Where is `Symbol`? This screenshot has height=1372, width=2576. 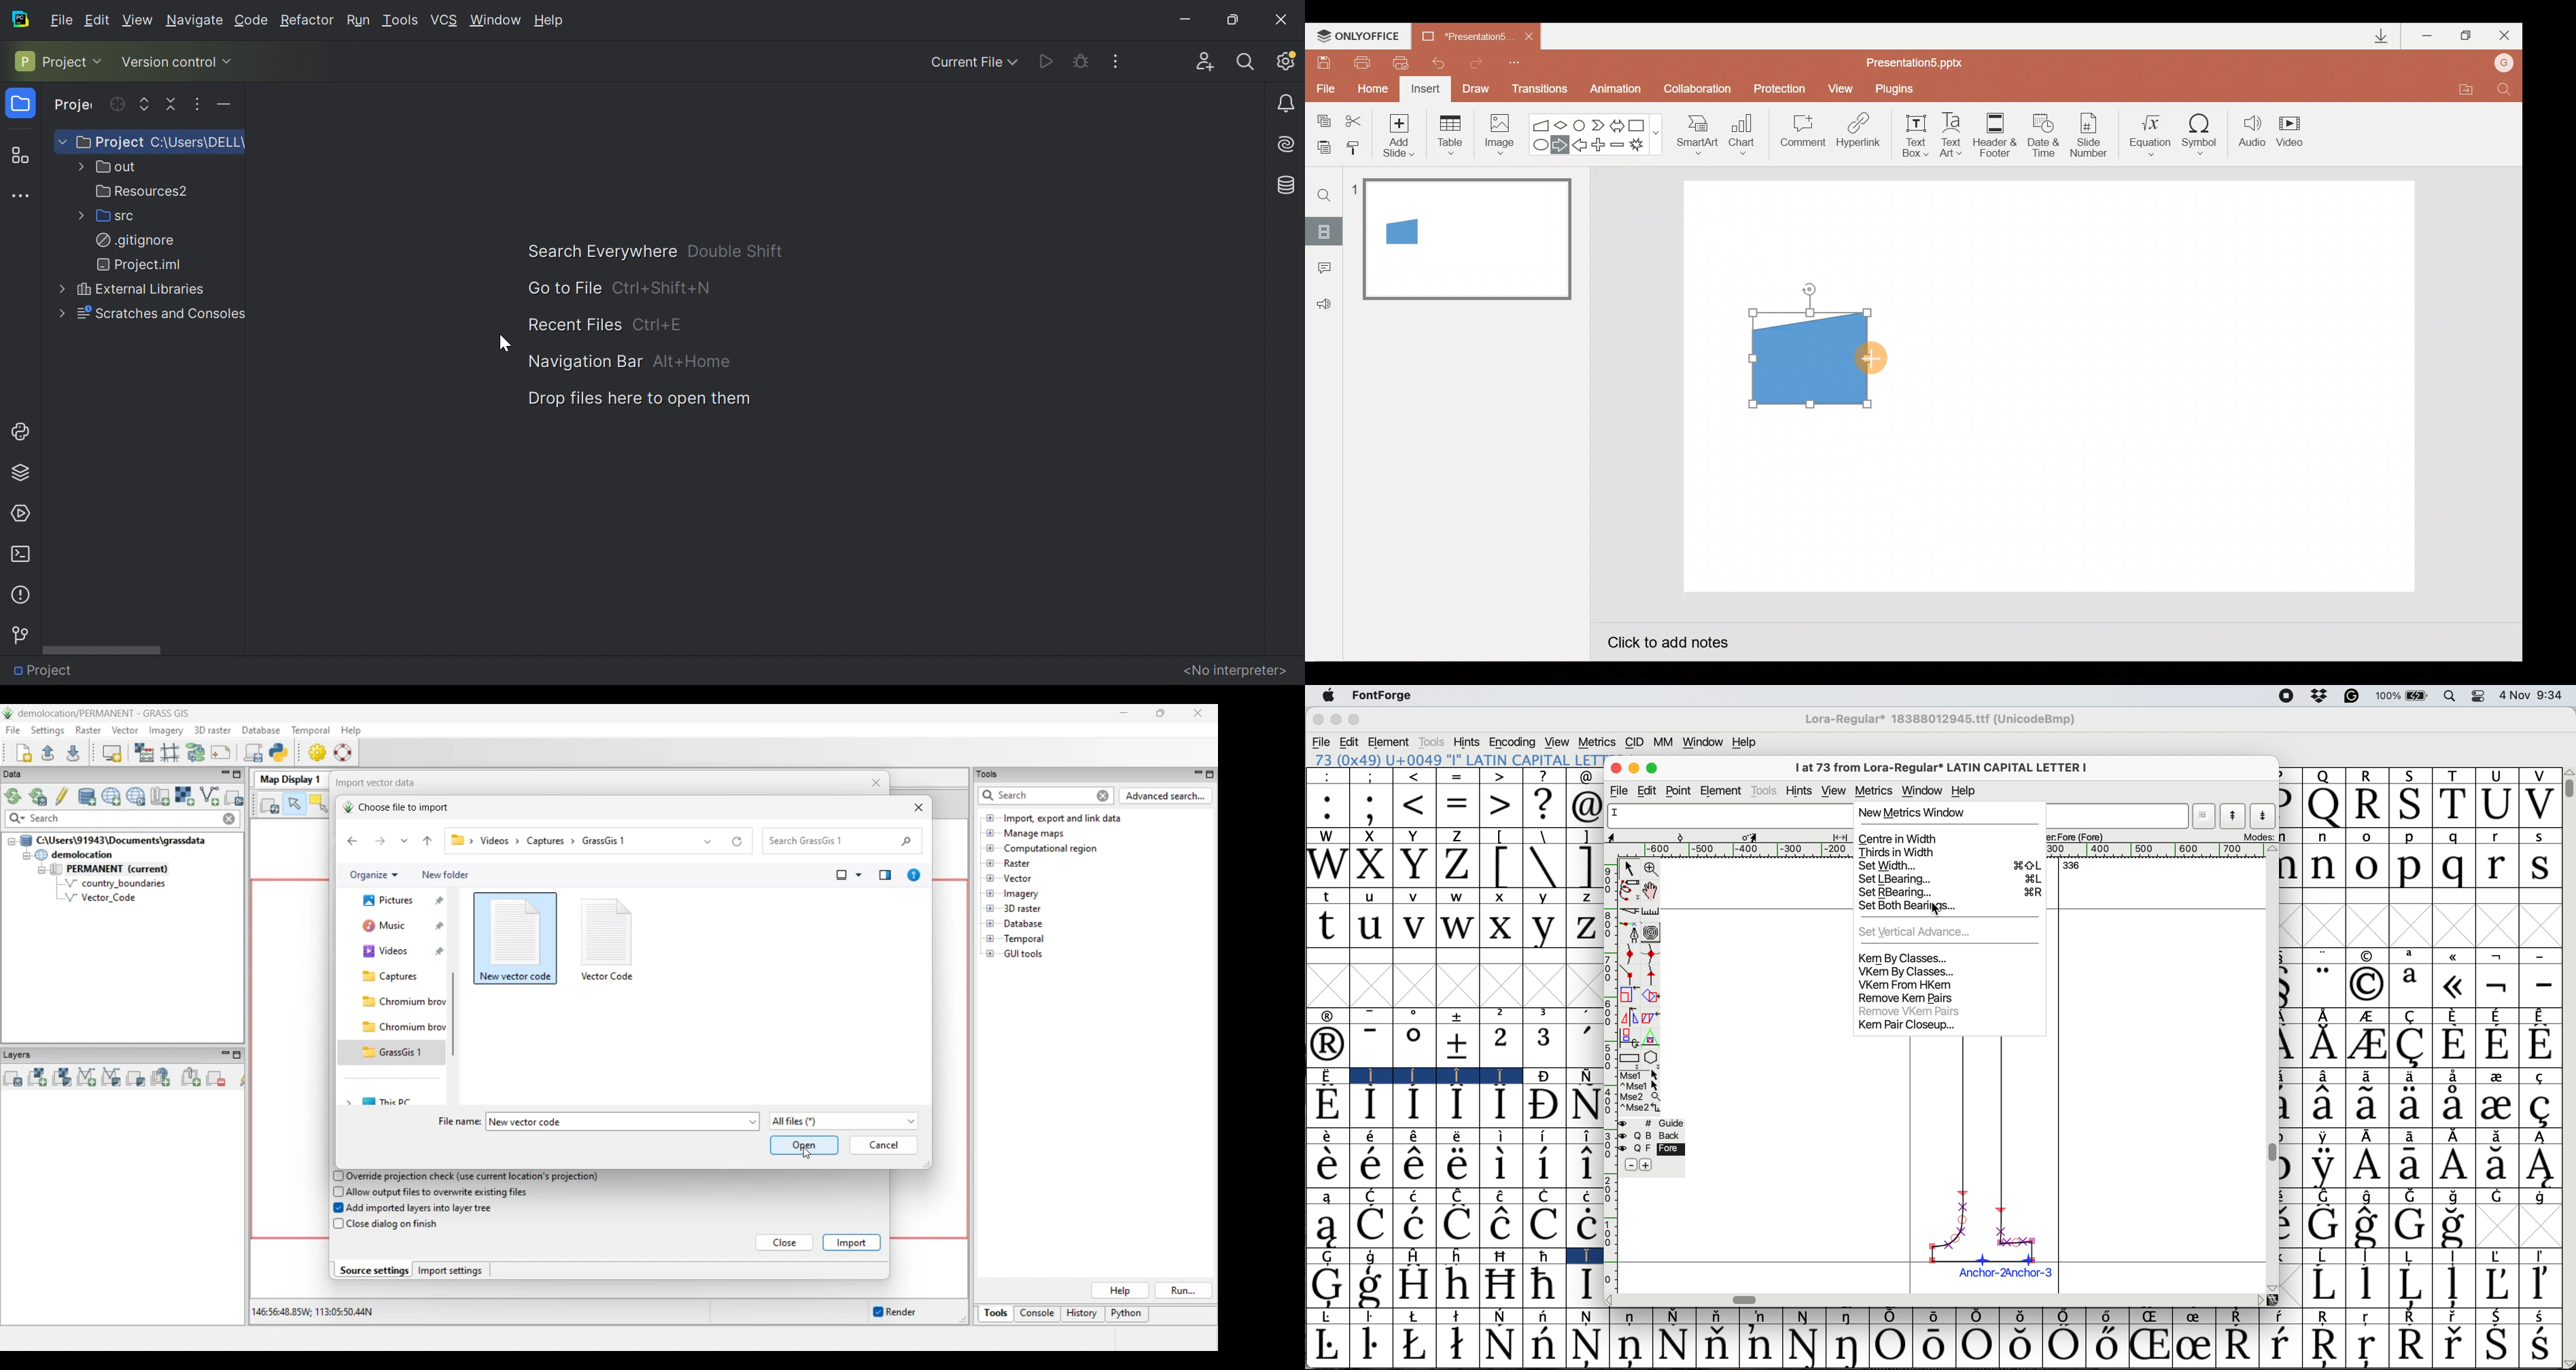 Symbol is located at coordinates (2281, 1345).